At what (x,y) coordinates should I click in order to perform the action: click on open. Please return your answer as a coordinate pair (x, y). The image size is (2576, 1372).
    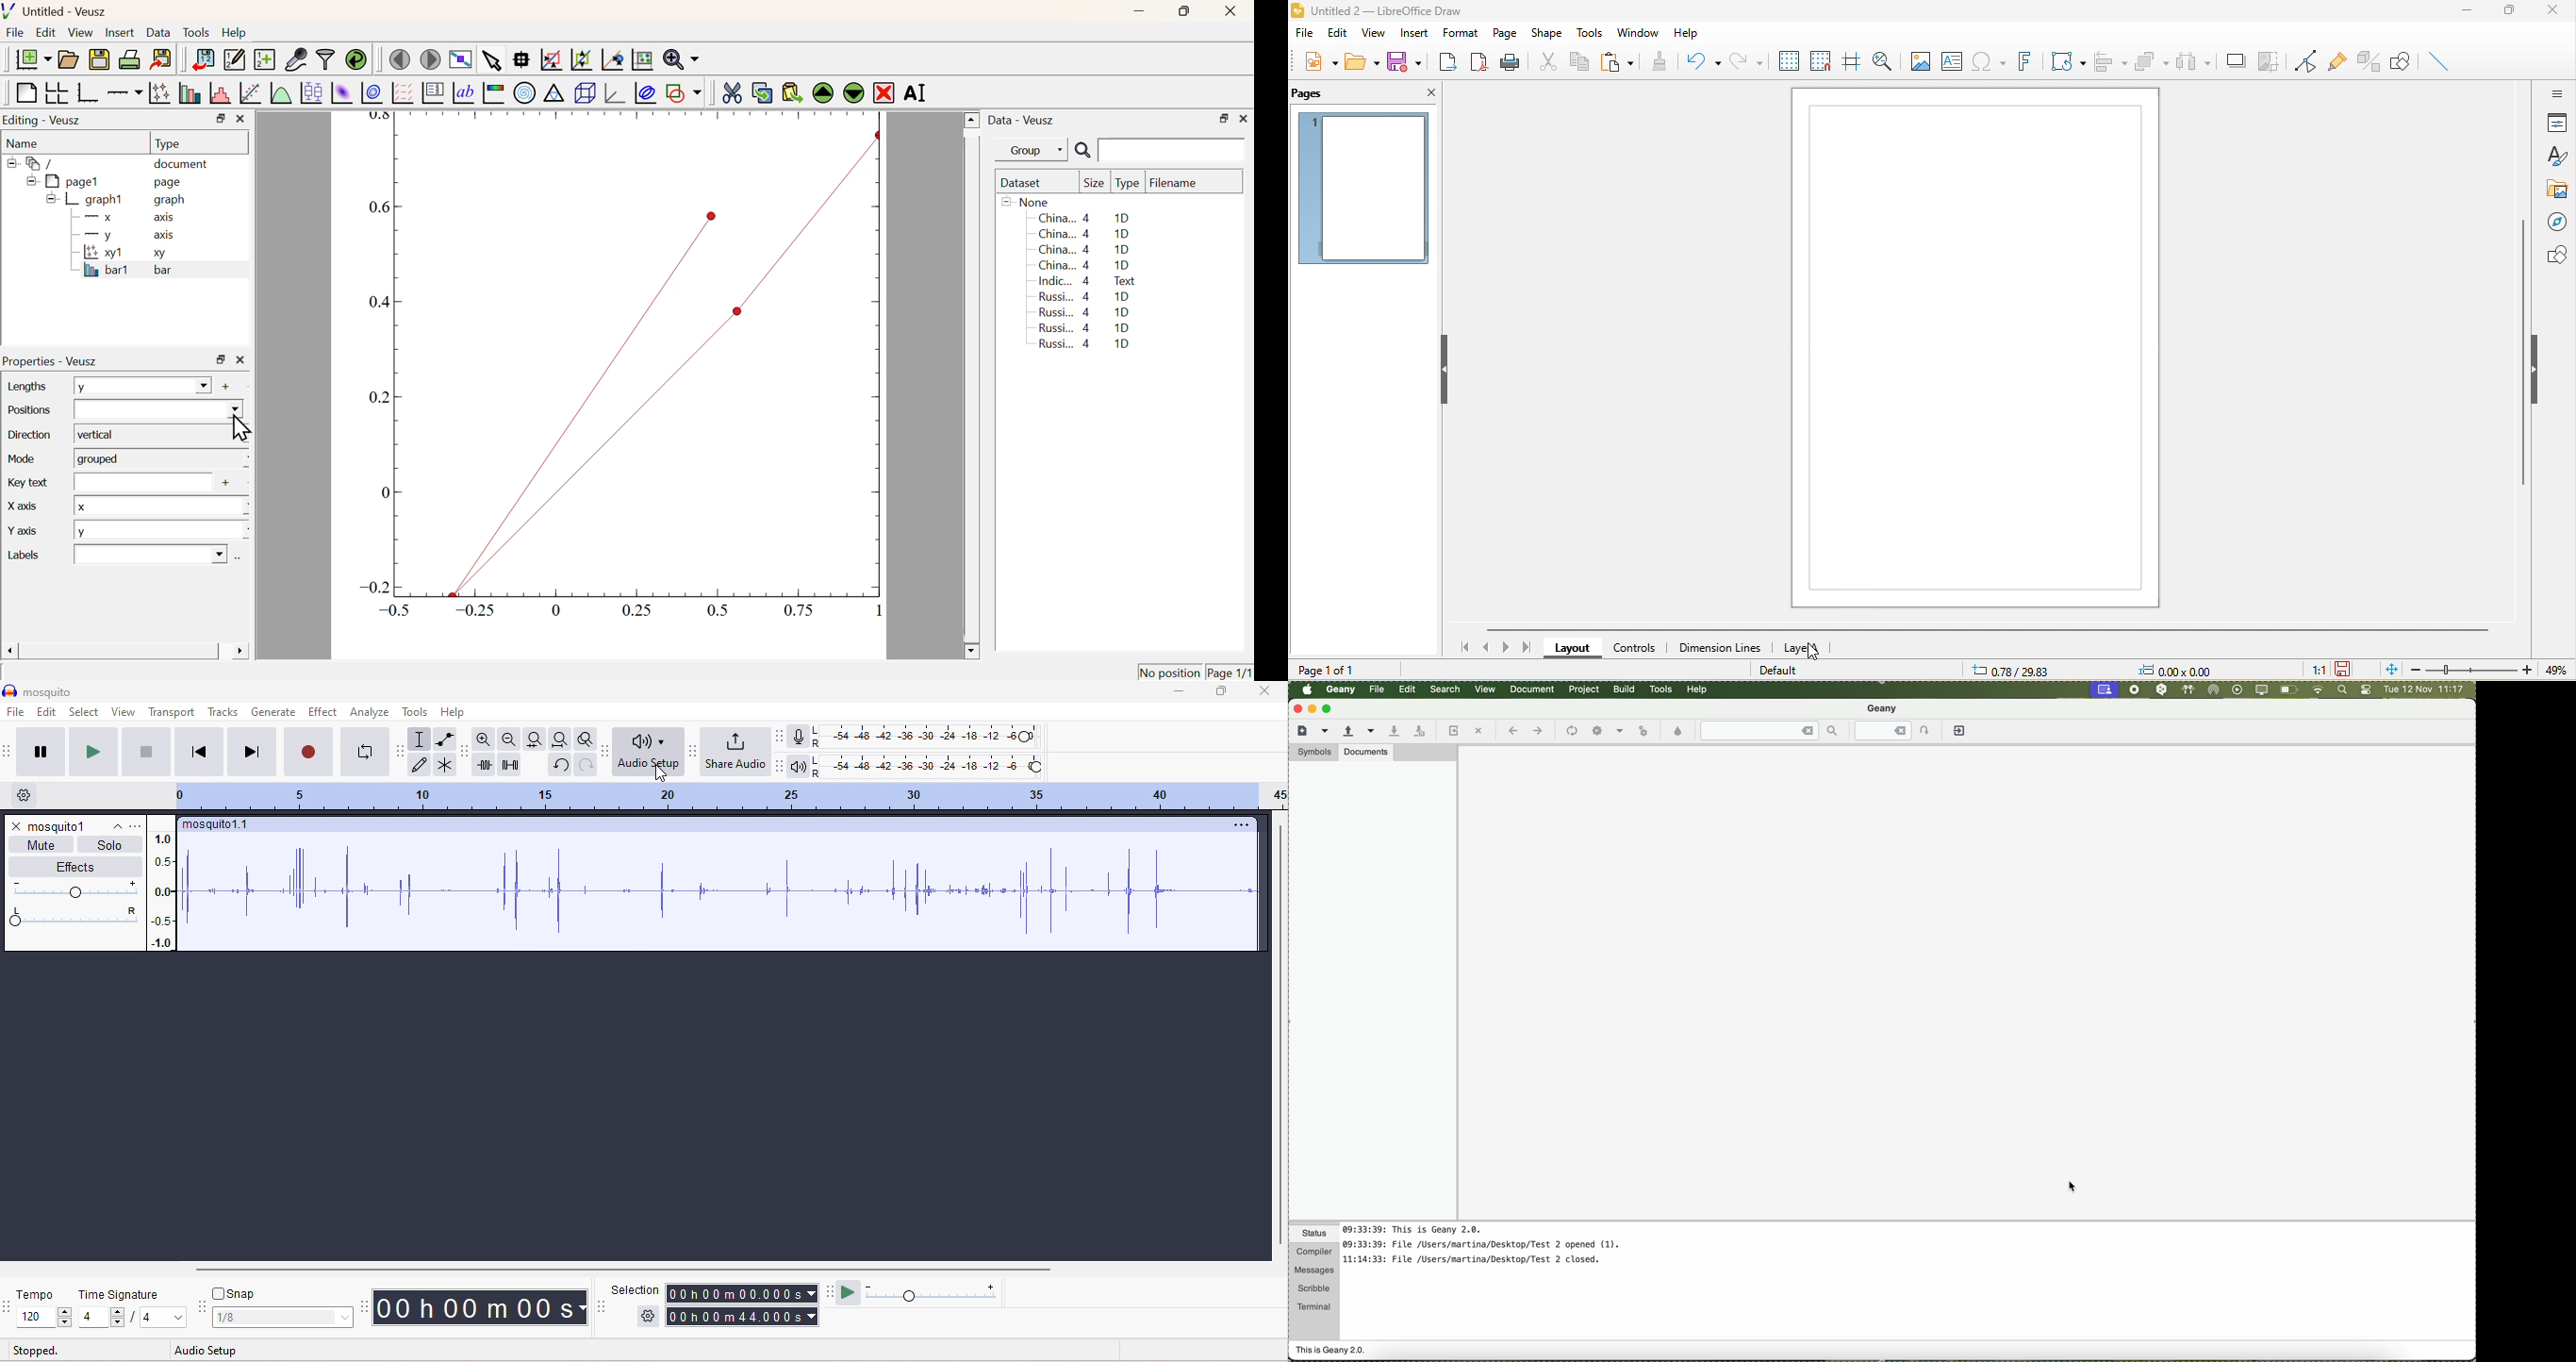
    Looking at the image, I should click on (1361, 60).